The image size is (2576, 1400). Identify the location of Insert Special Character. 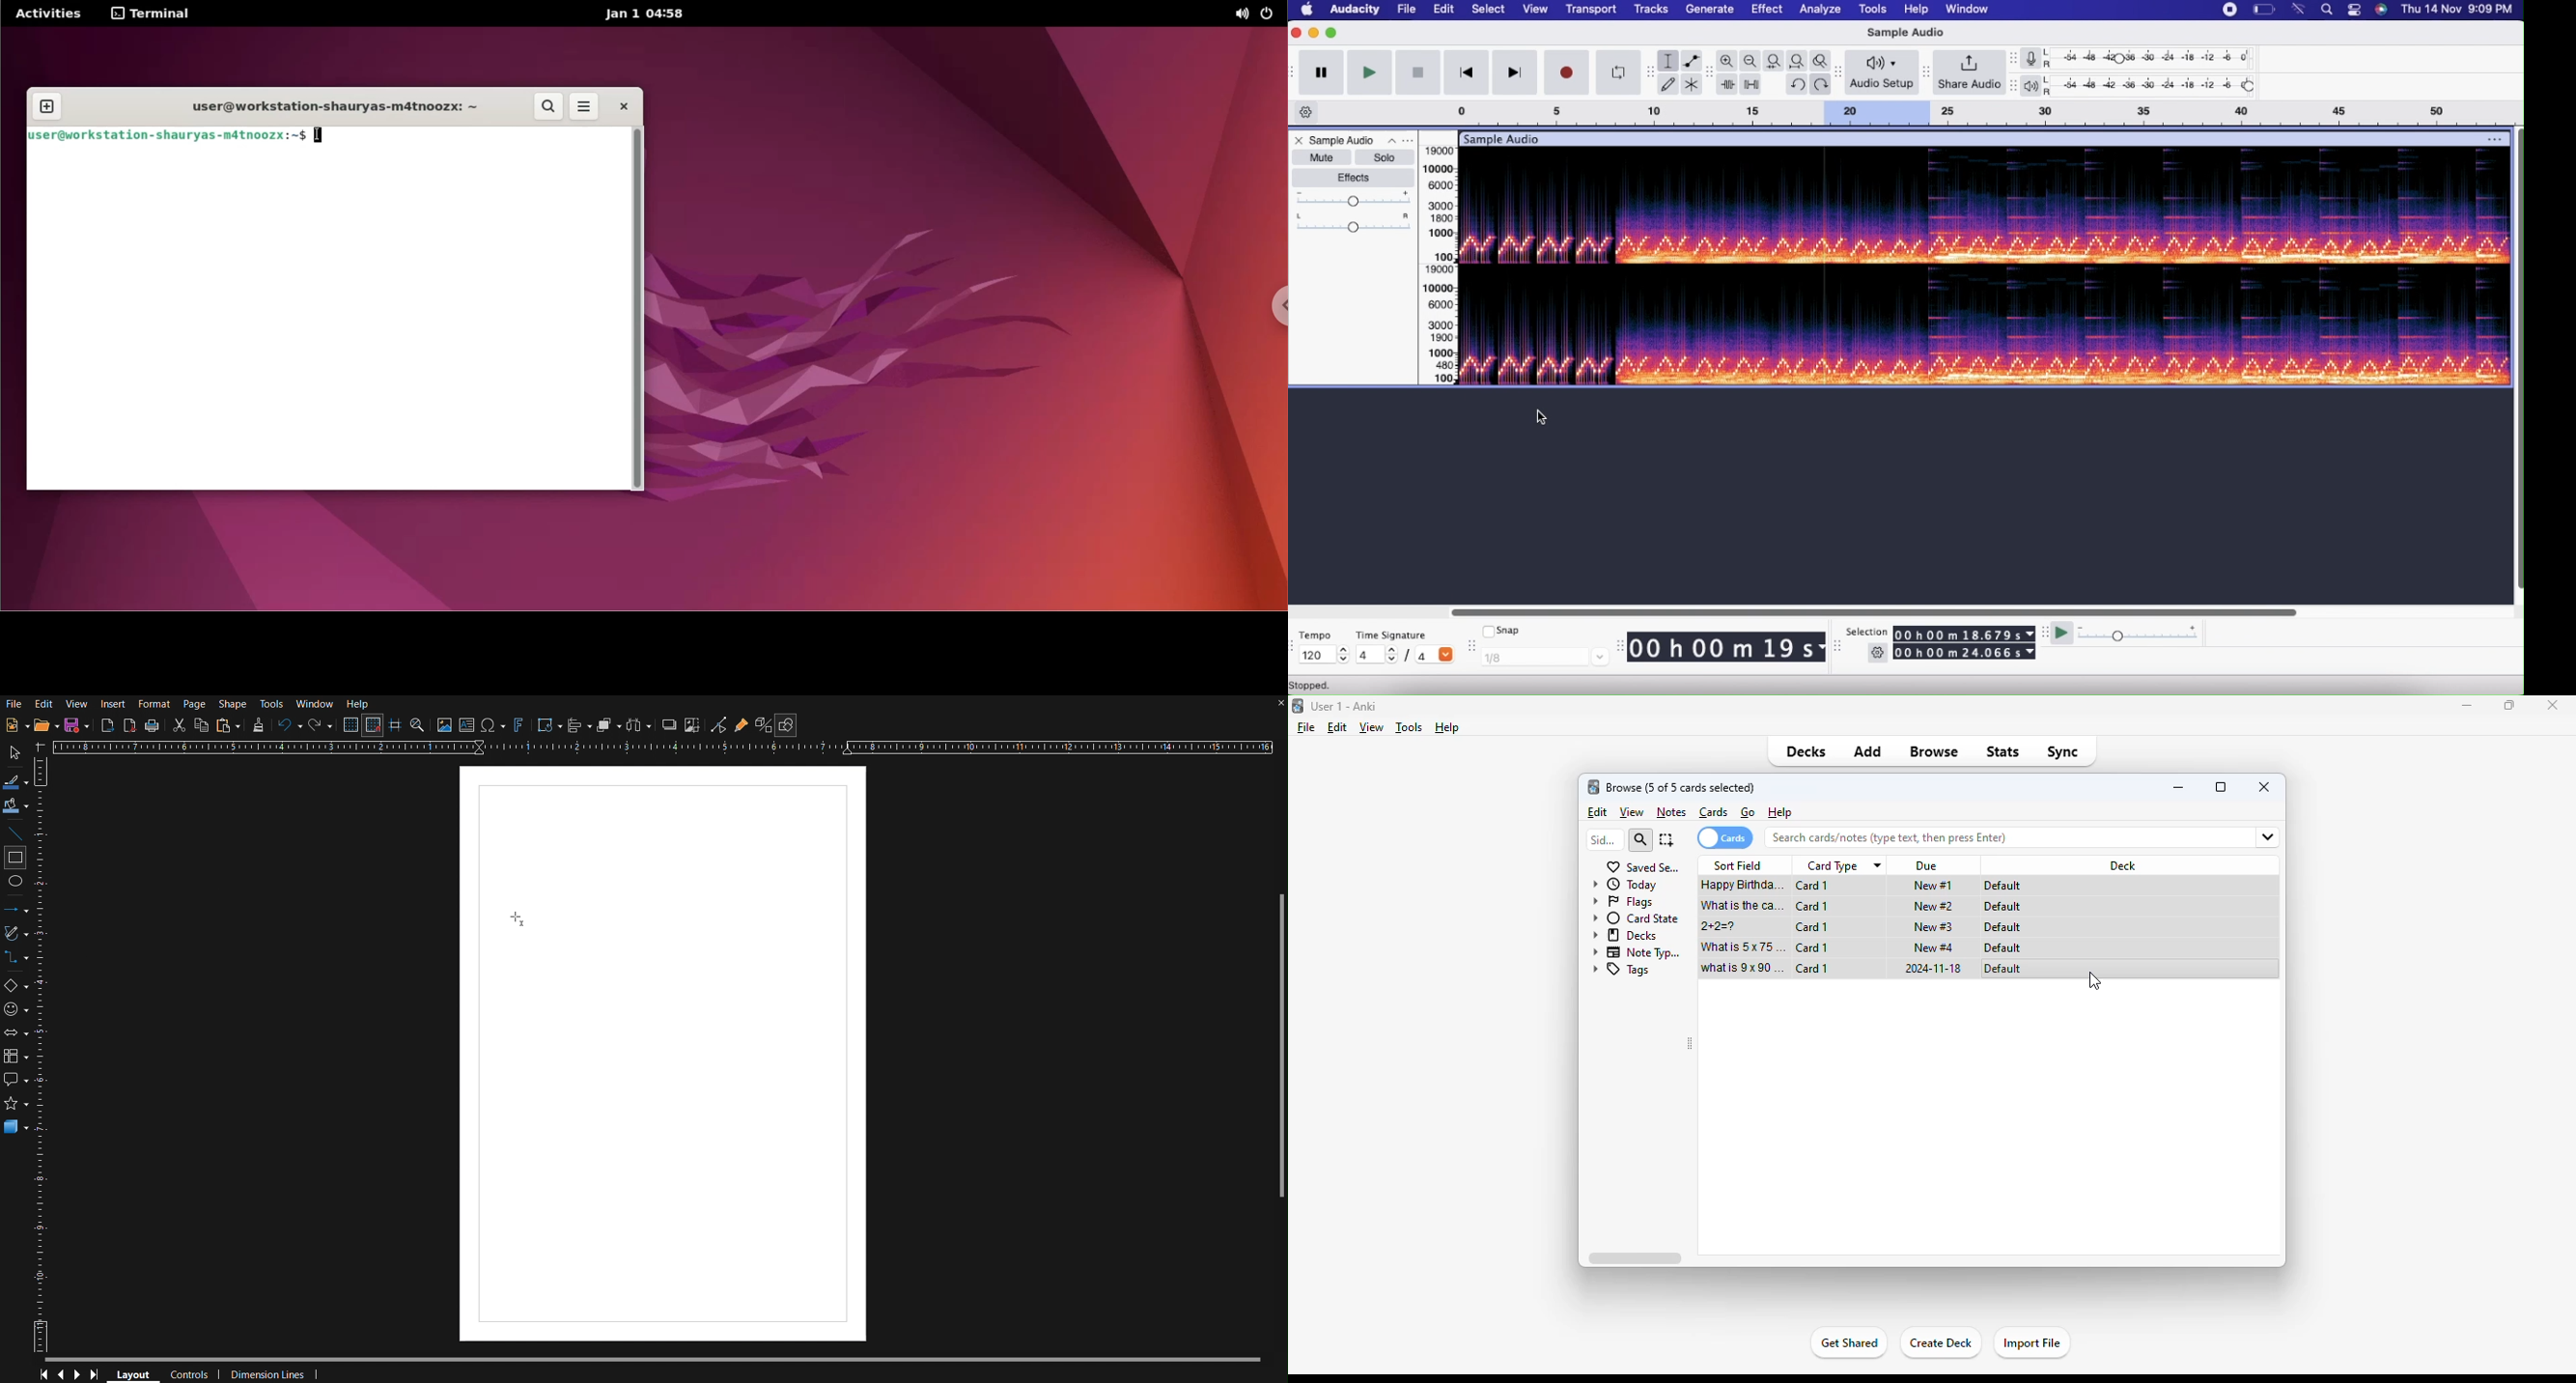
(492, 725).